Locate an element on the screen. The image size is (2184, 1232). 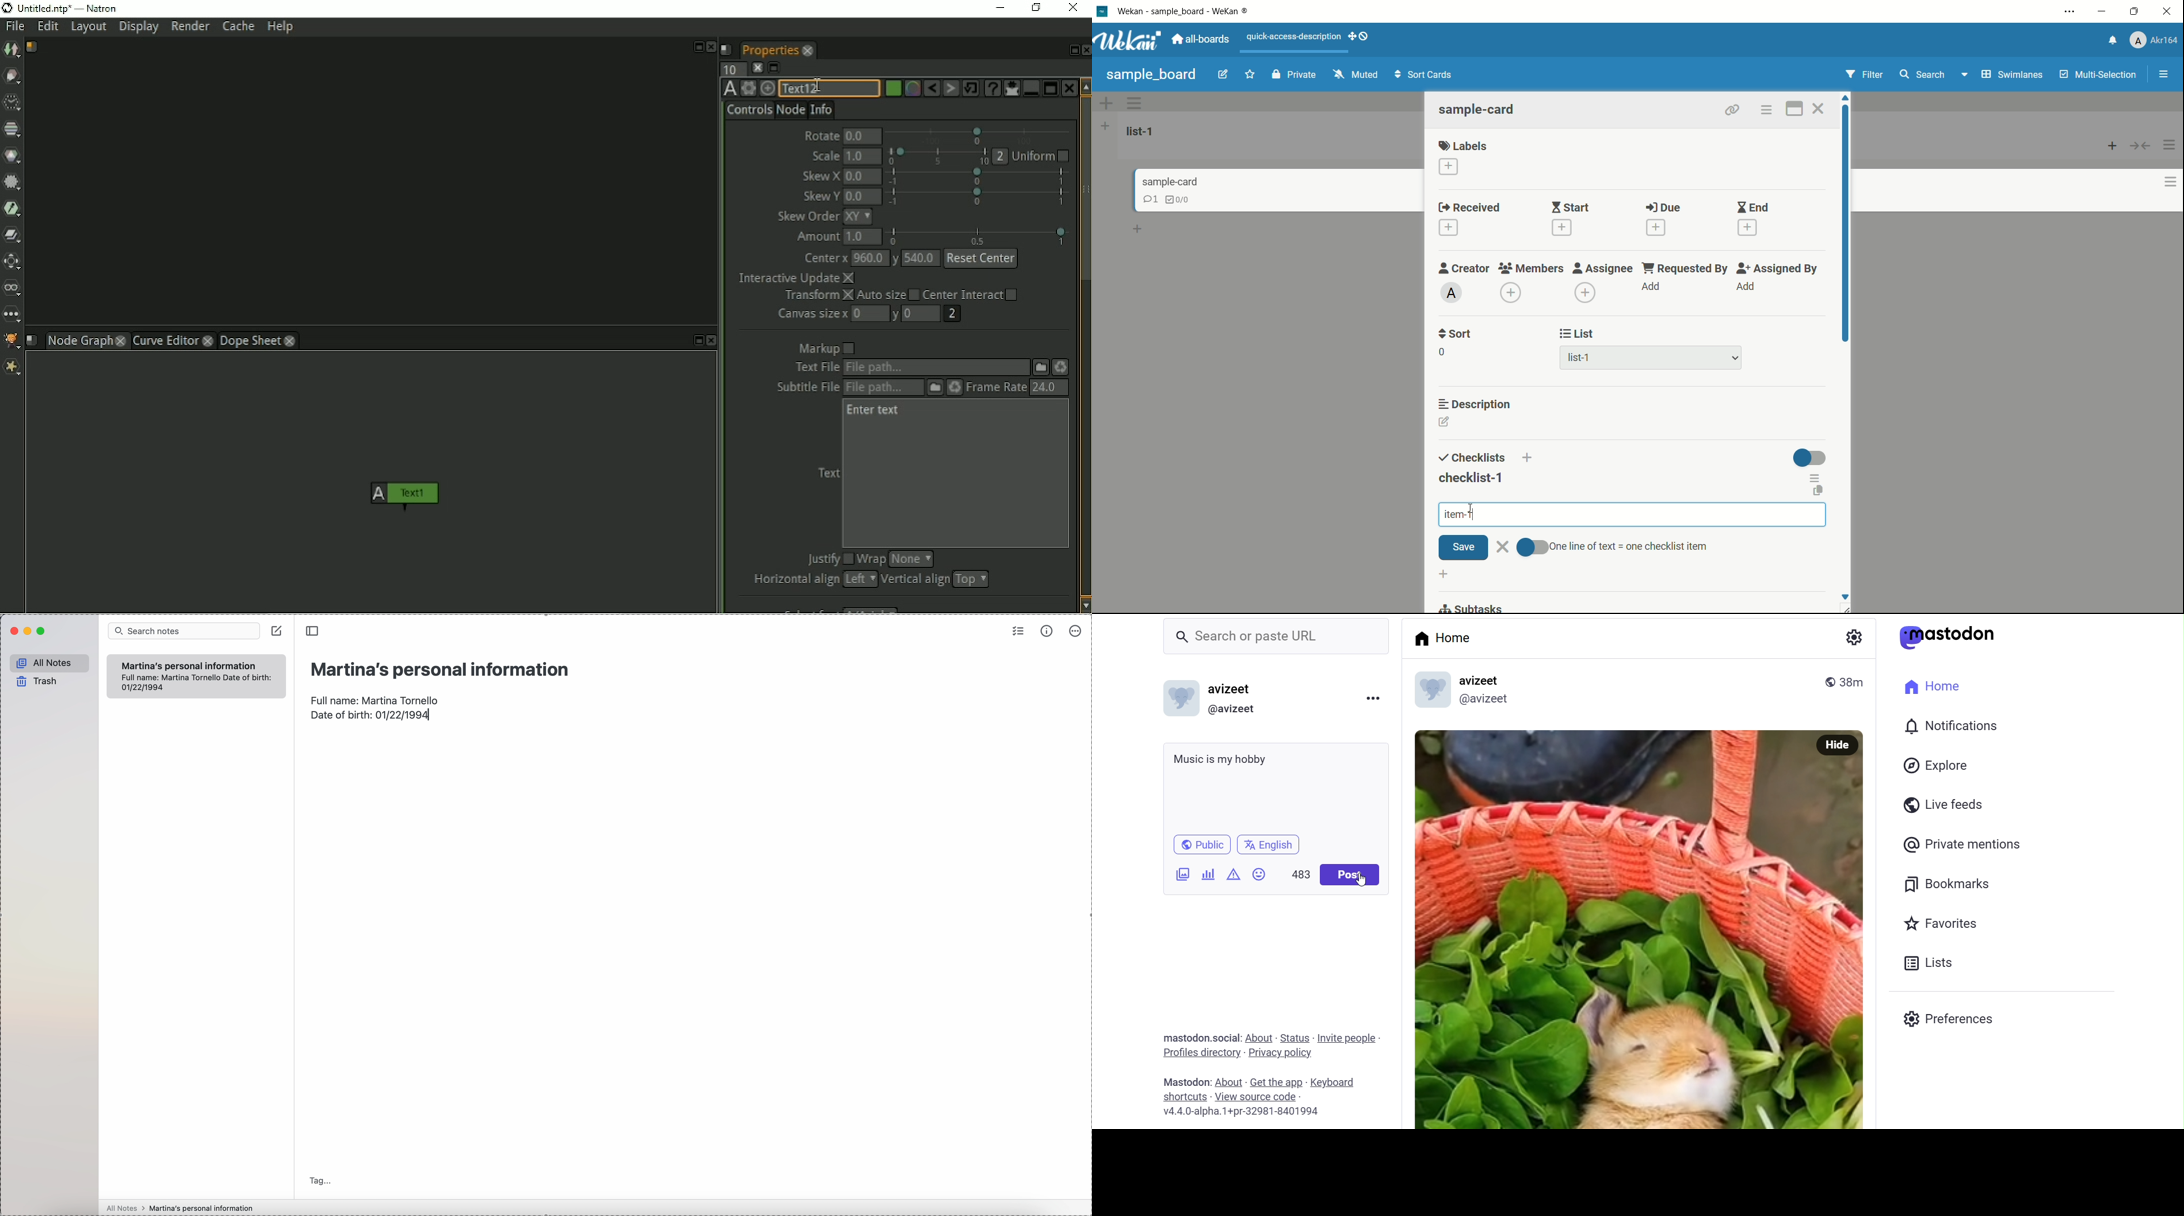
 Multi-Selection is located at coordinates (2100, 76).